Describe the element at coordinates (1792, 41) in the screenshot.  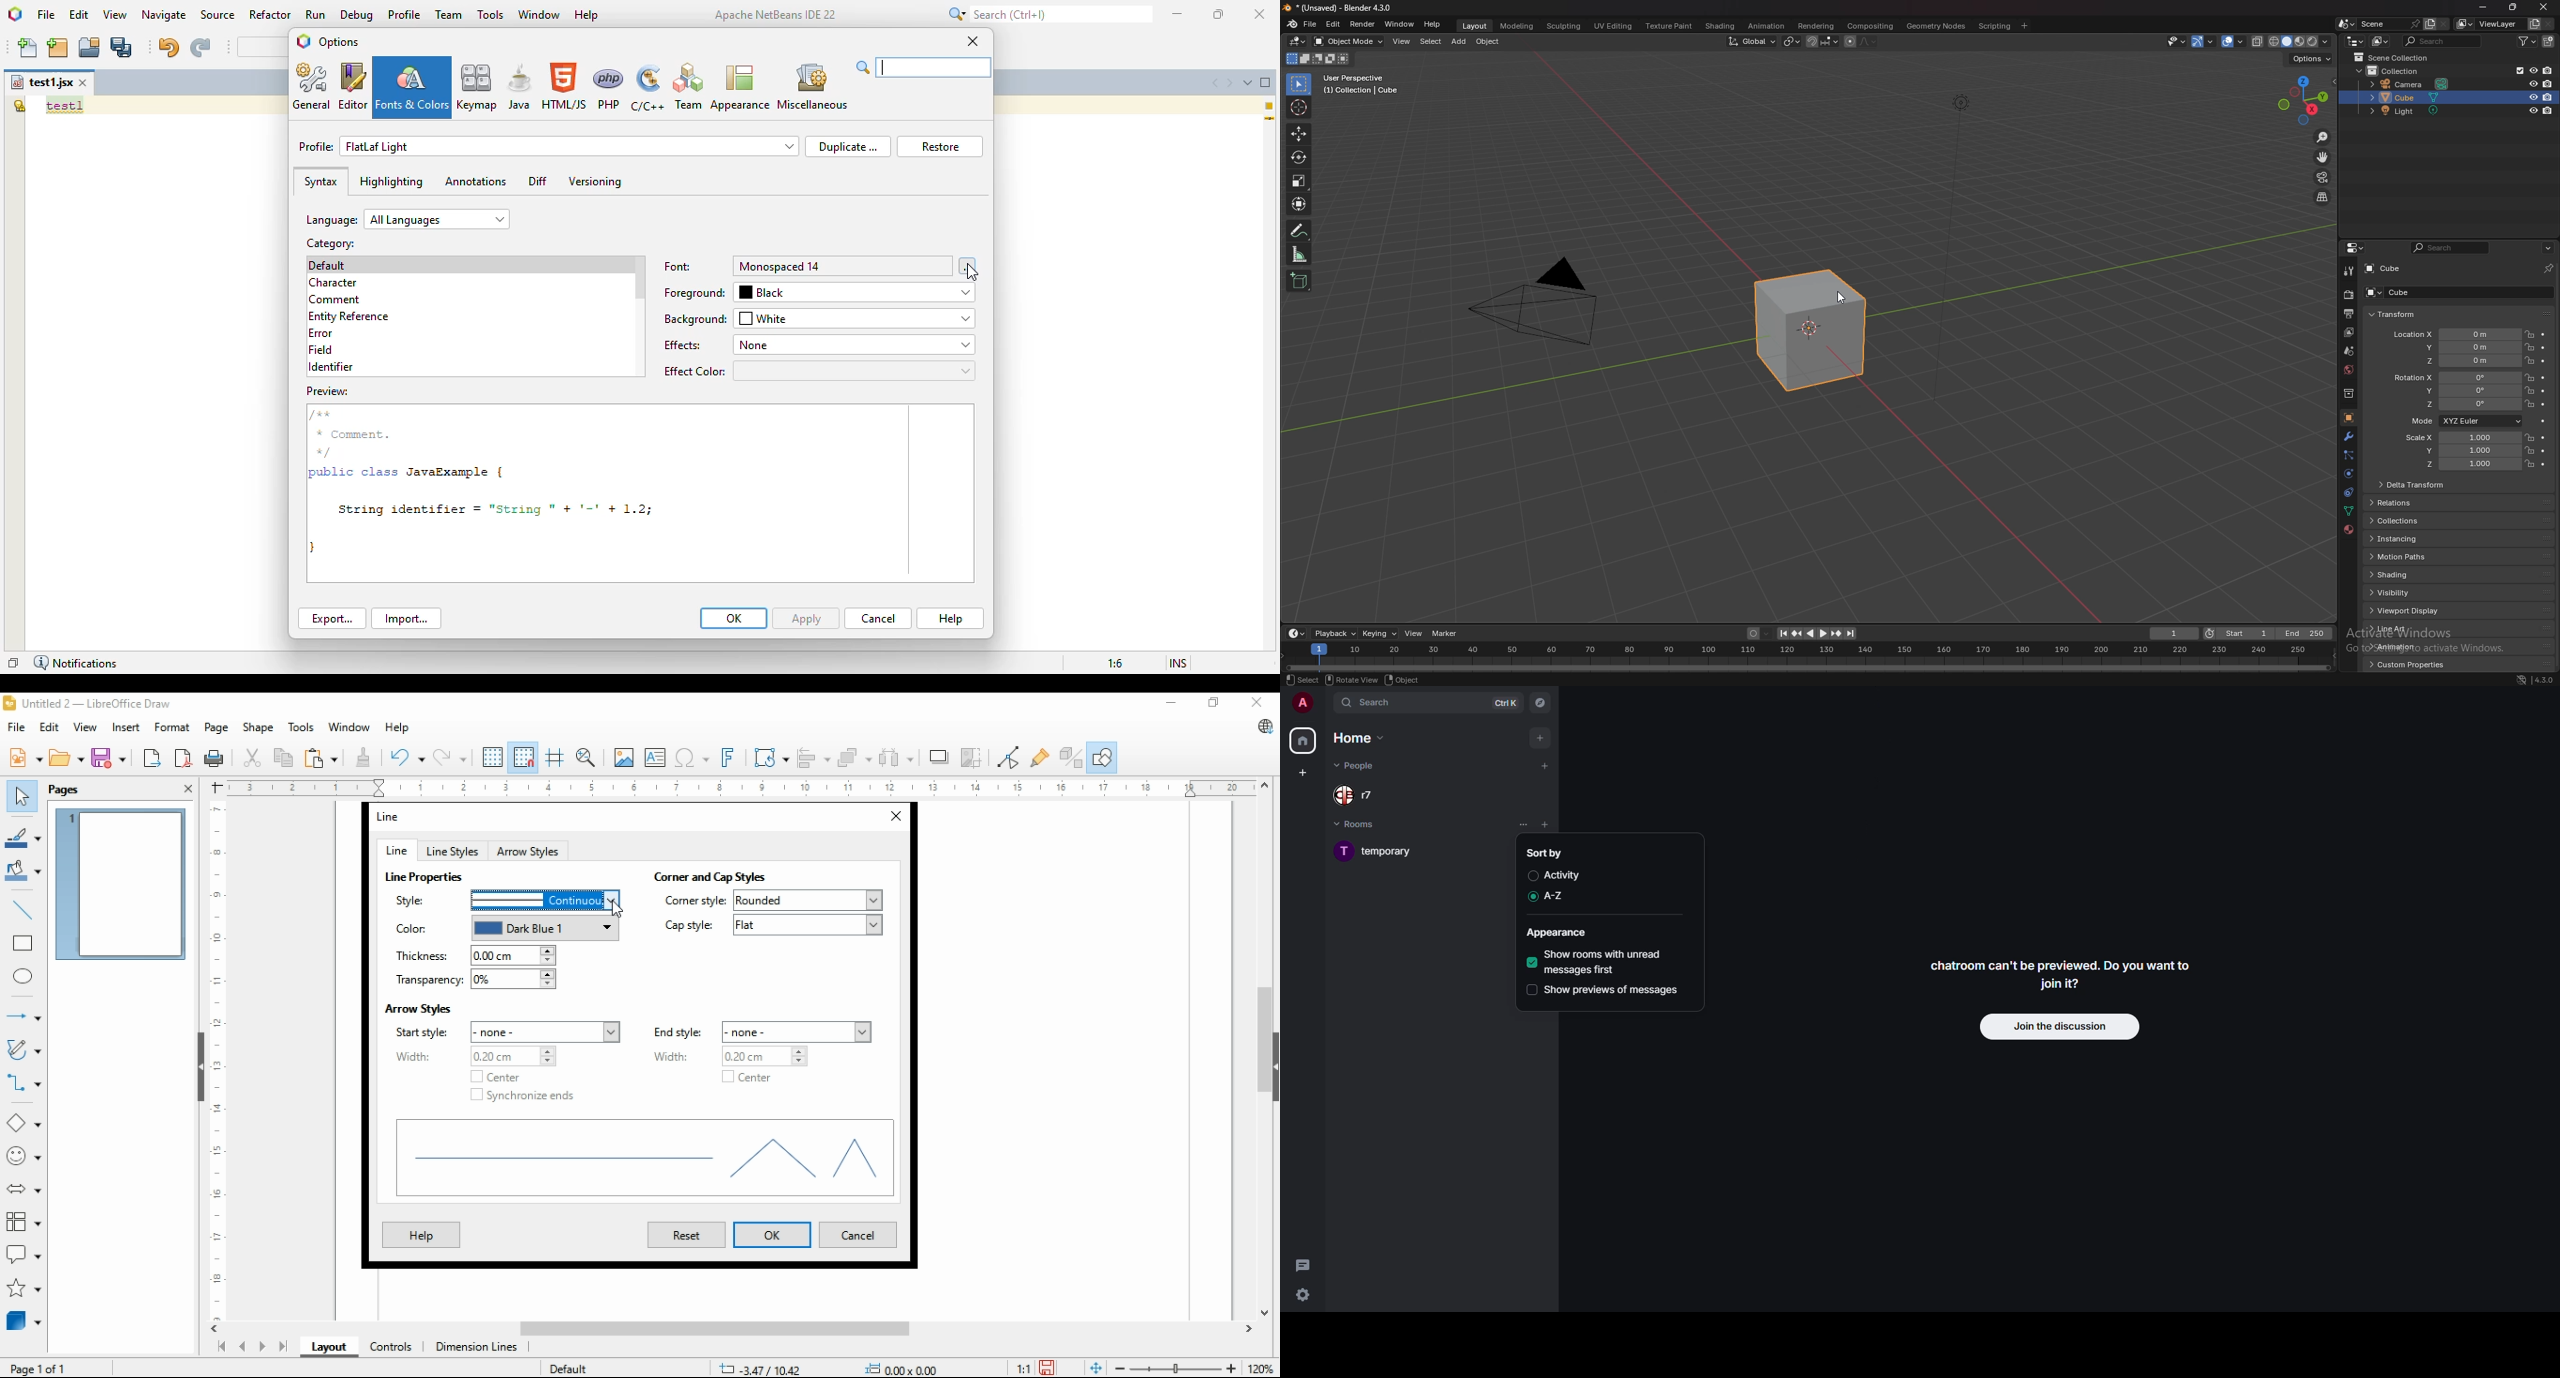
I see `transform pivot point` at that location.